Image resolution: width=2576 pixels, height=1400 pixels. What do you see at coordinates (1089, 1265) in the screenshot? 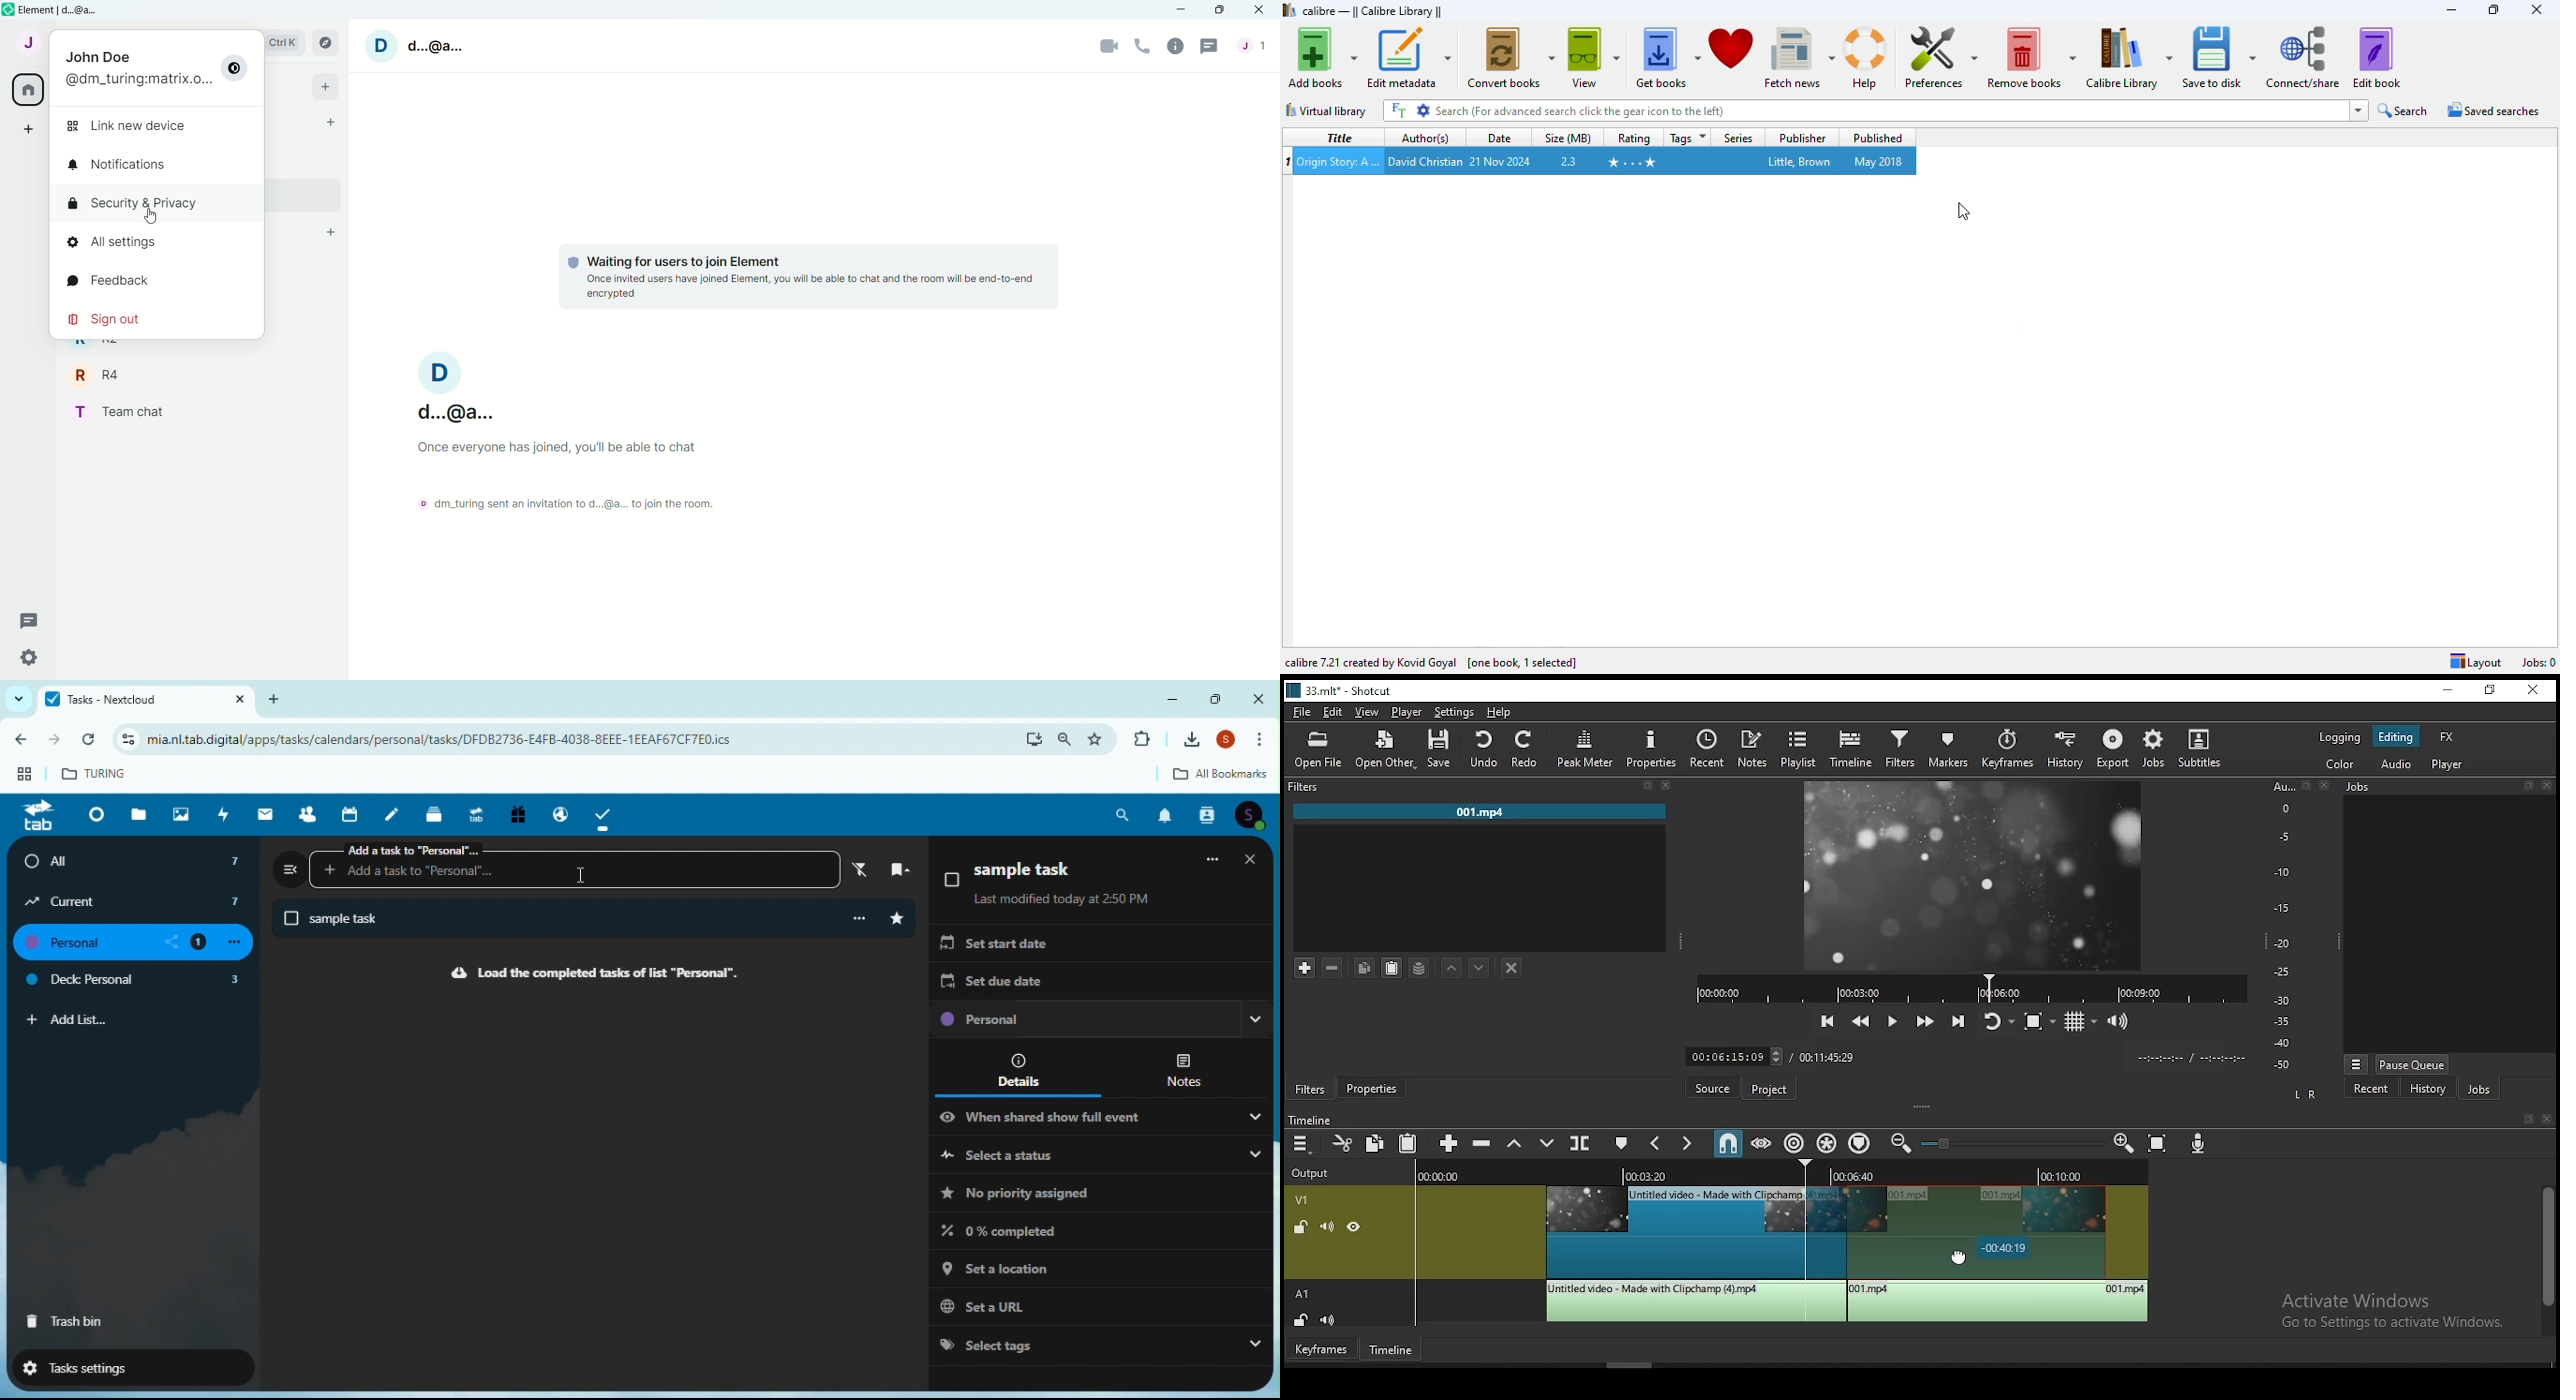
I see `Set a location` at bounding box center [1089, 1265].